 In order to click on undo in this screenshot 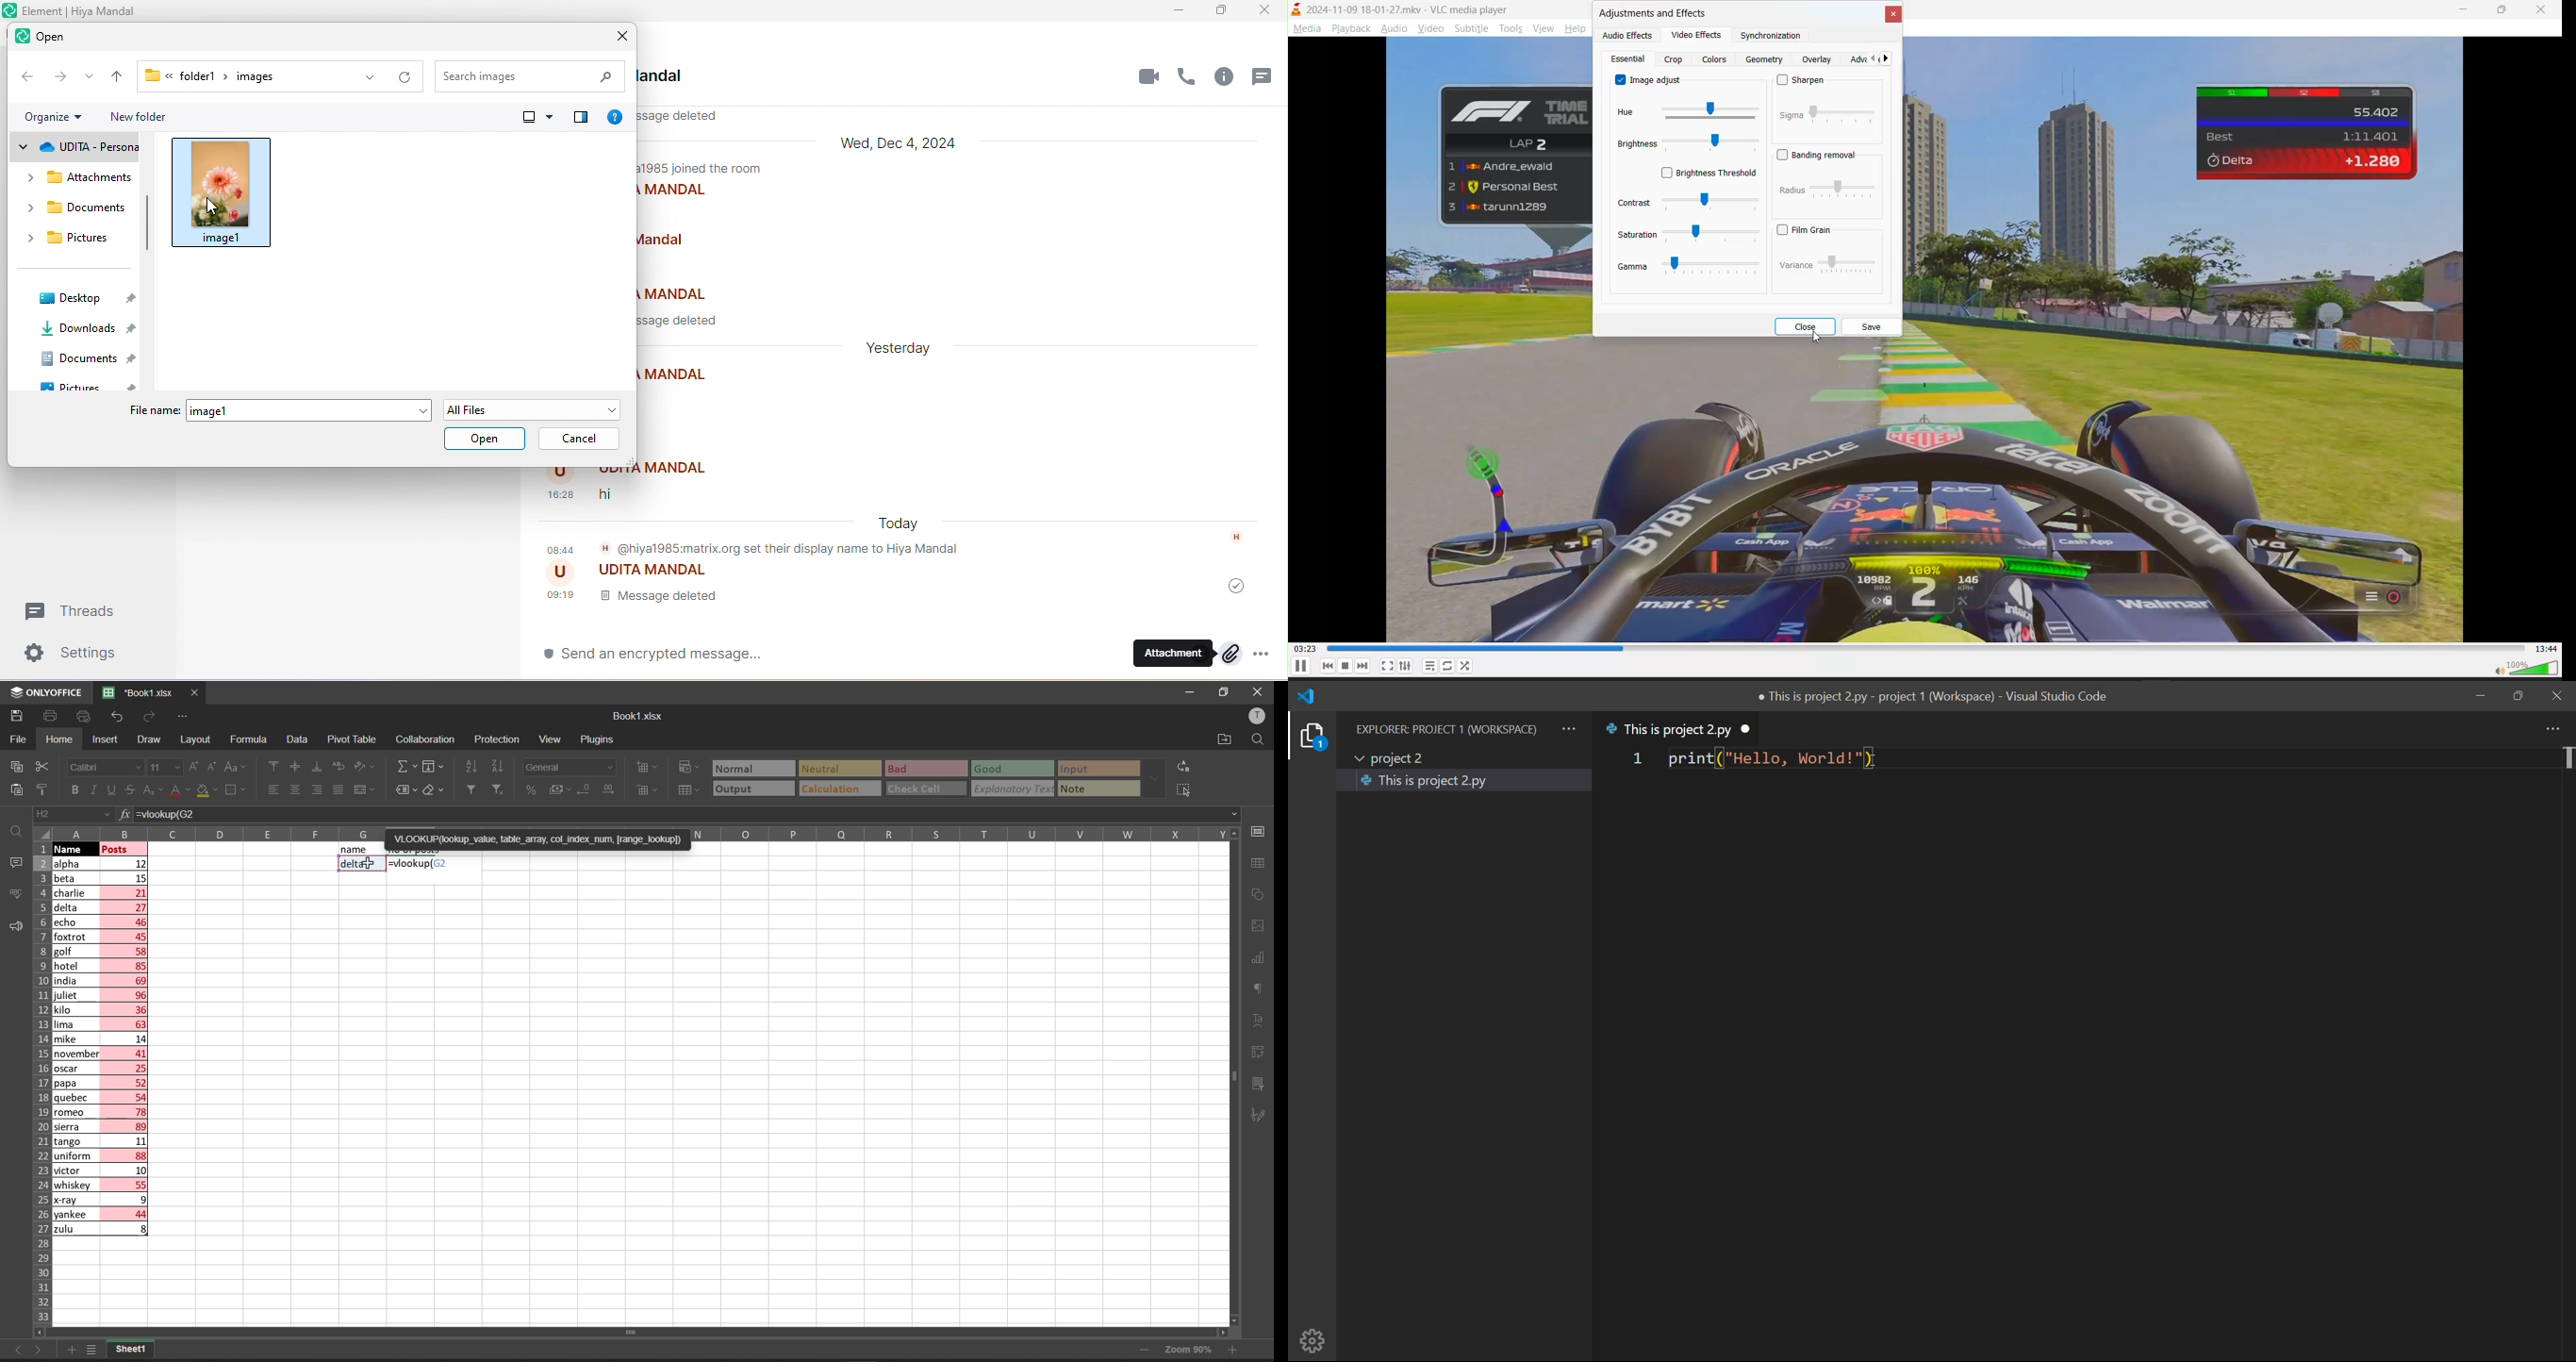, I will do `click(116, 719)`.